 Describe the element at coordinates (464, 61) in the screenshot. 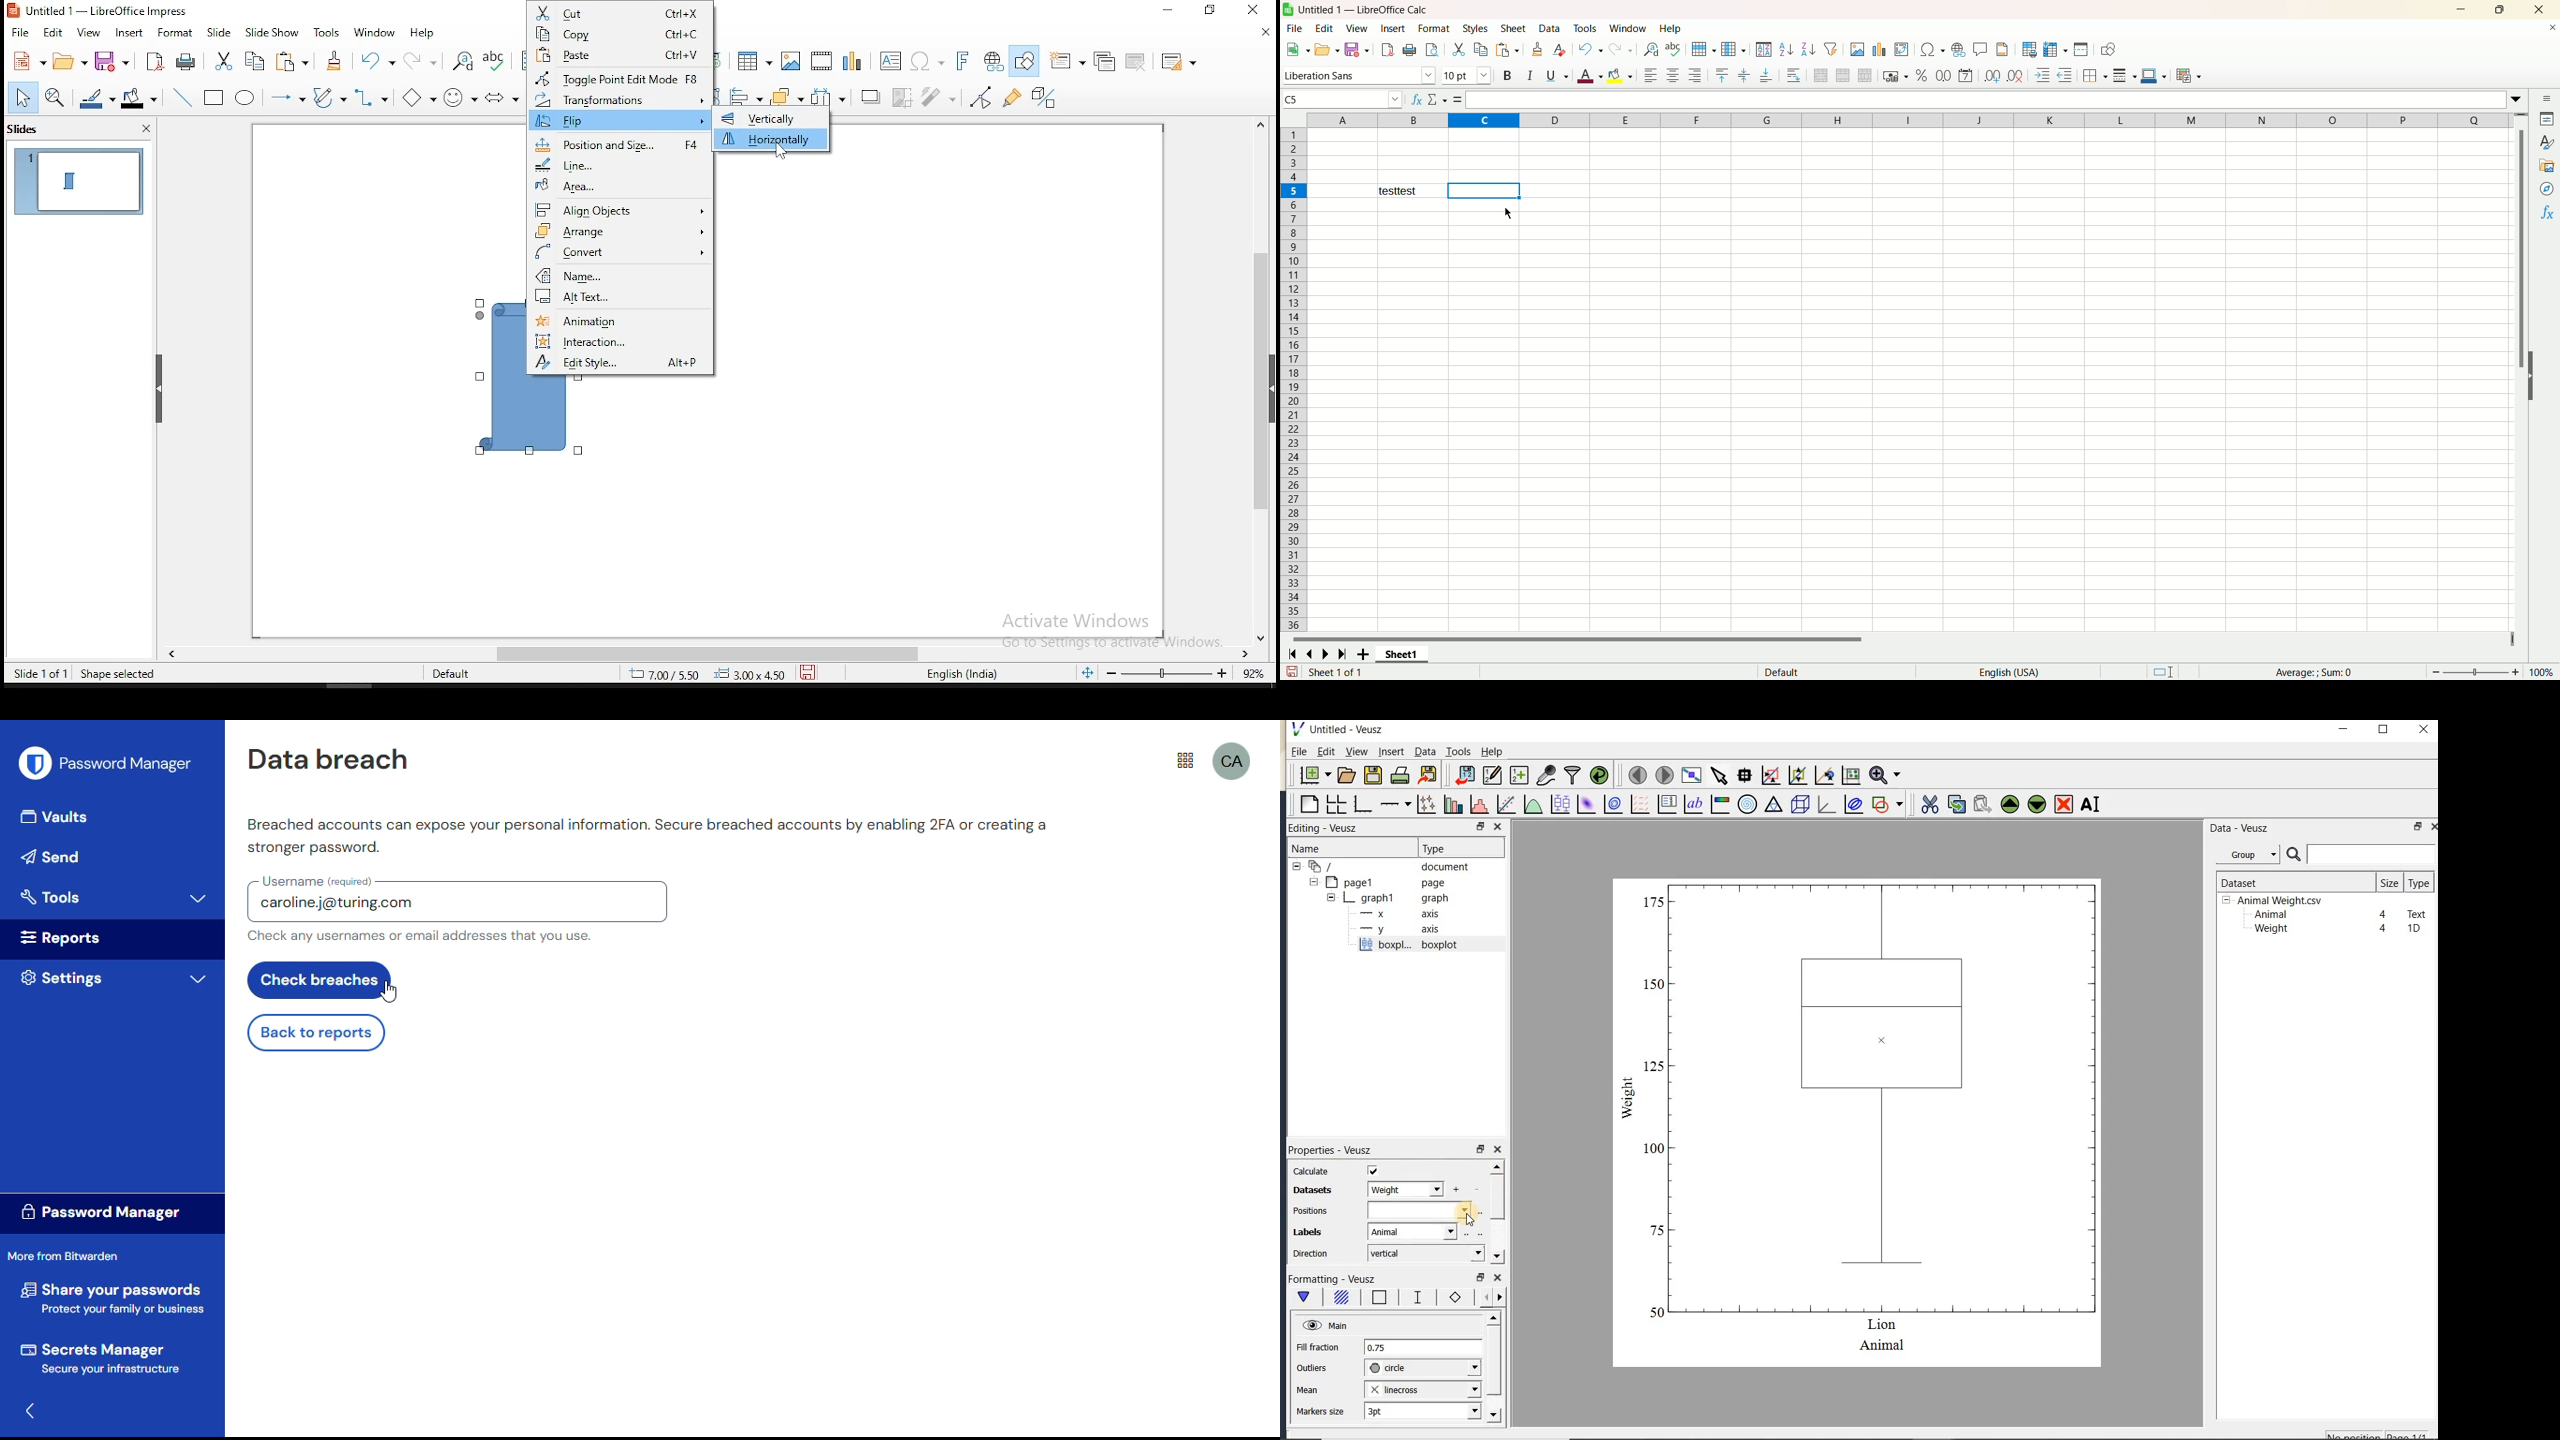

I see `find and replace` at that location.